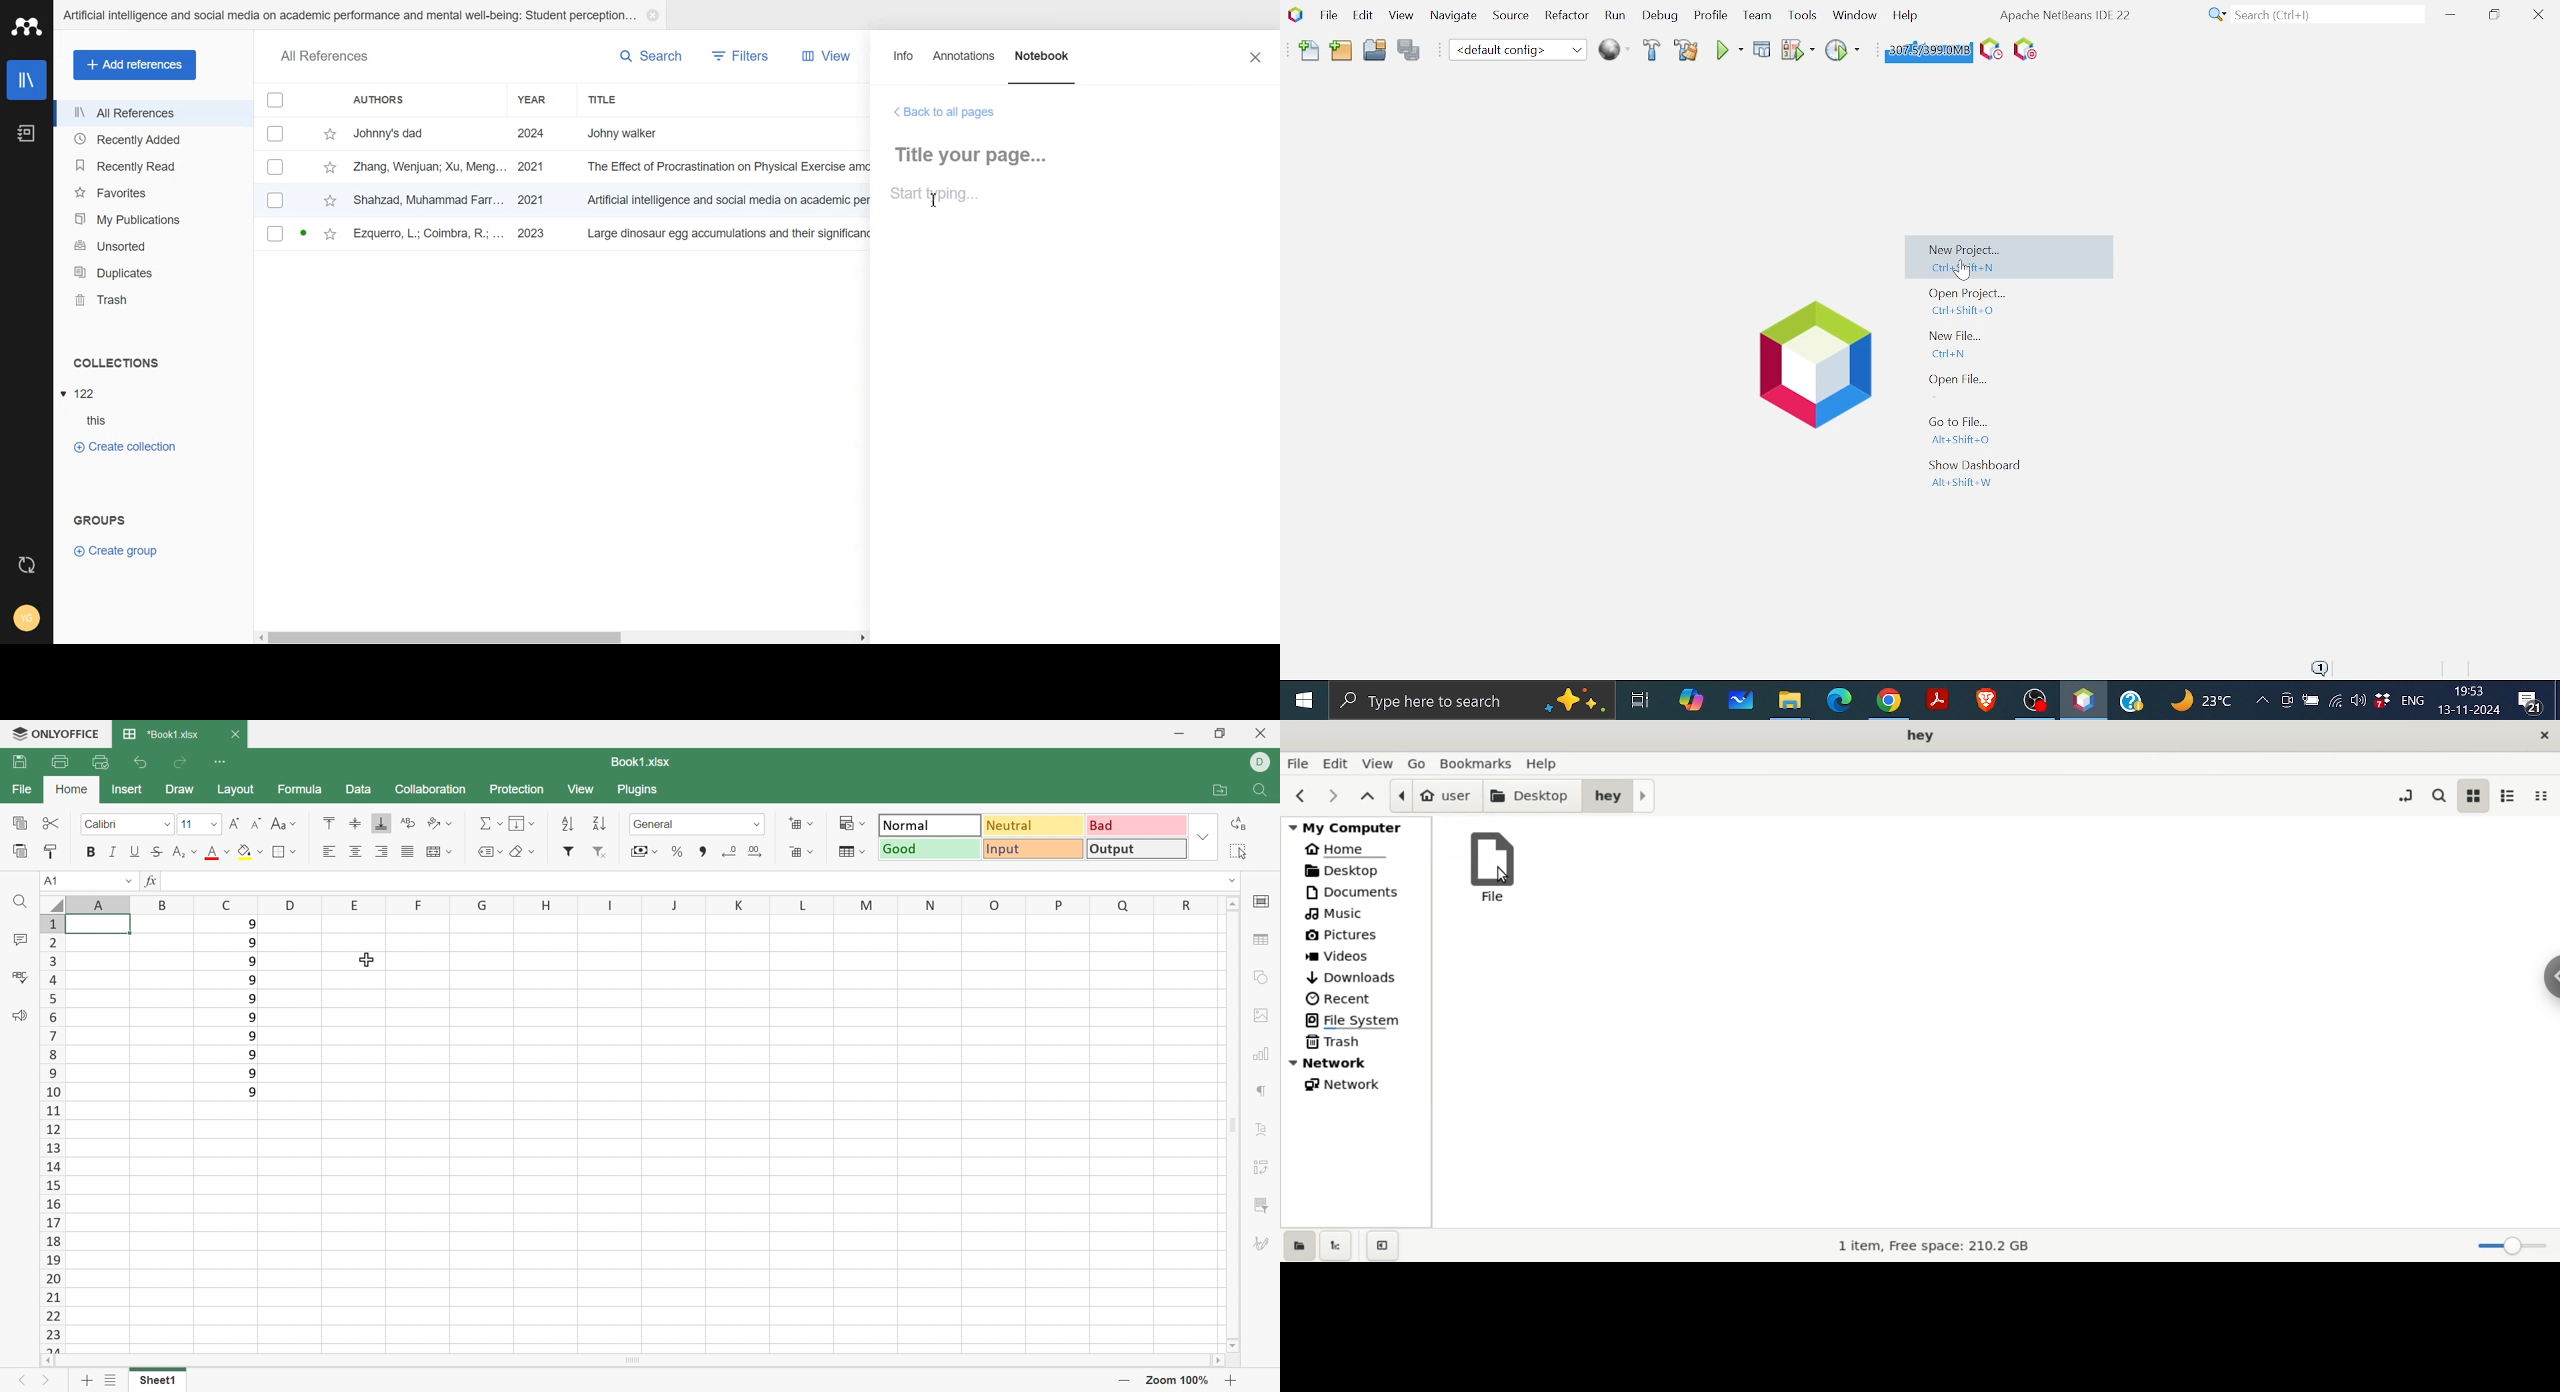  Describe the element at coordinates (179, 762) in the screenshot. I see `Redo` at that location.